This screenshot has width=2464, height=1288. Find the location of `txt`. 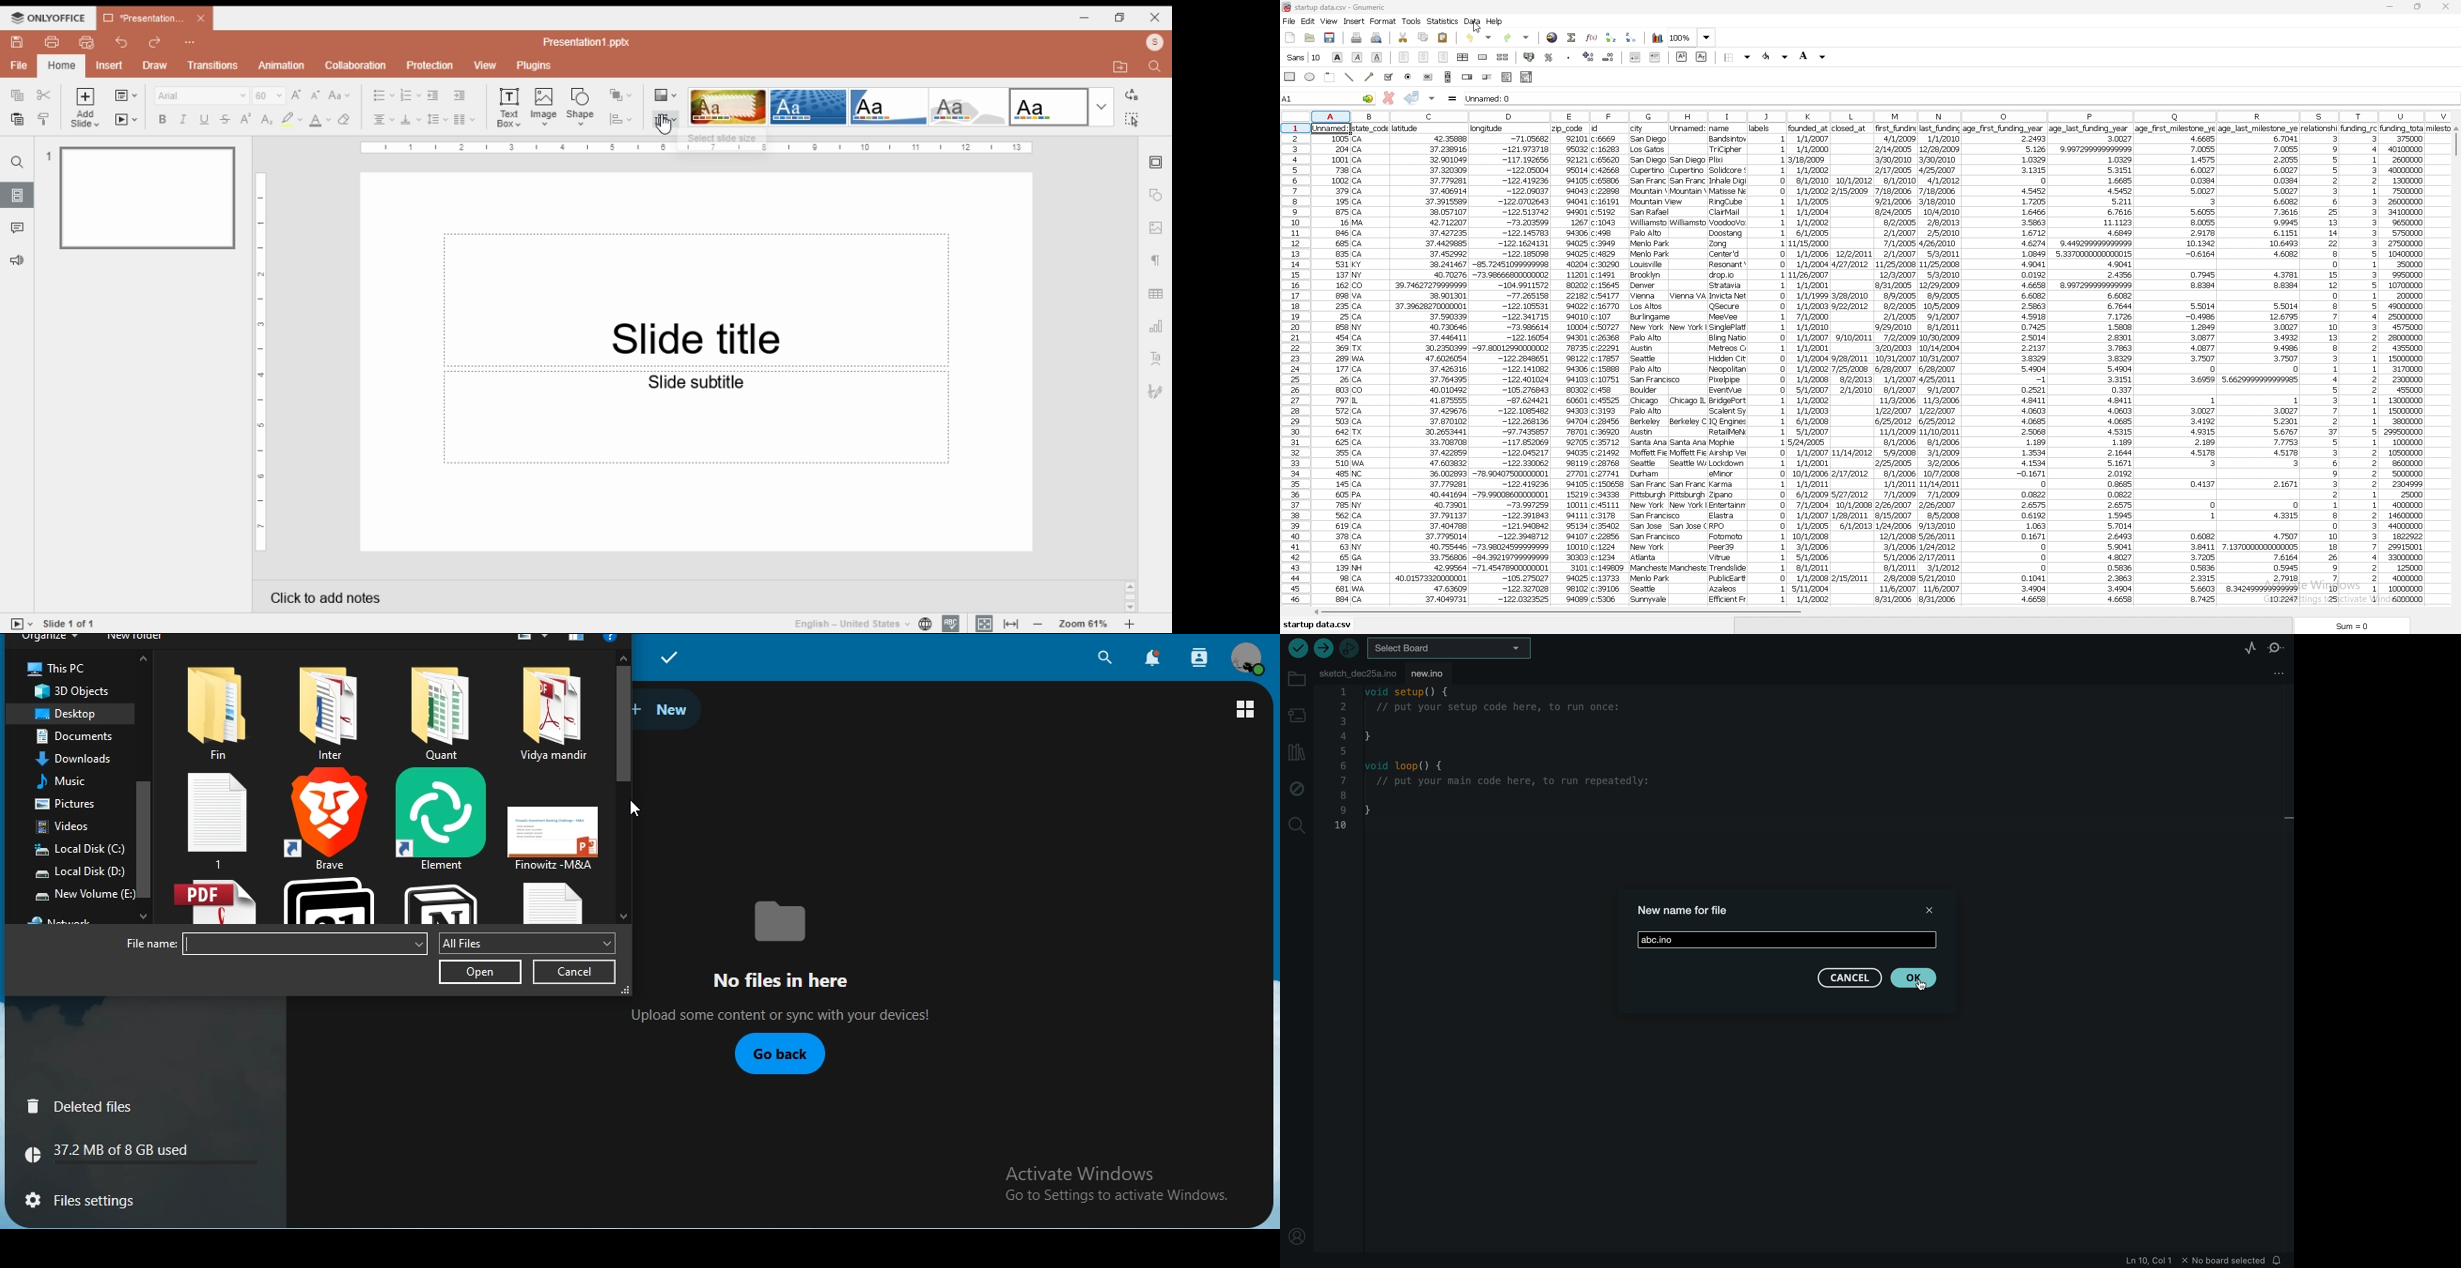

txt is located at coordinates (547, 904).